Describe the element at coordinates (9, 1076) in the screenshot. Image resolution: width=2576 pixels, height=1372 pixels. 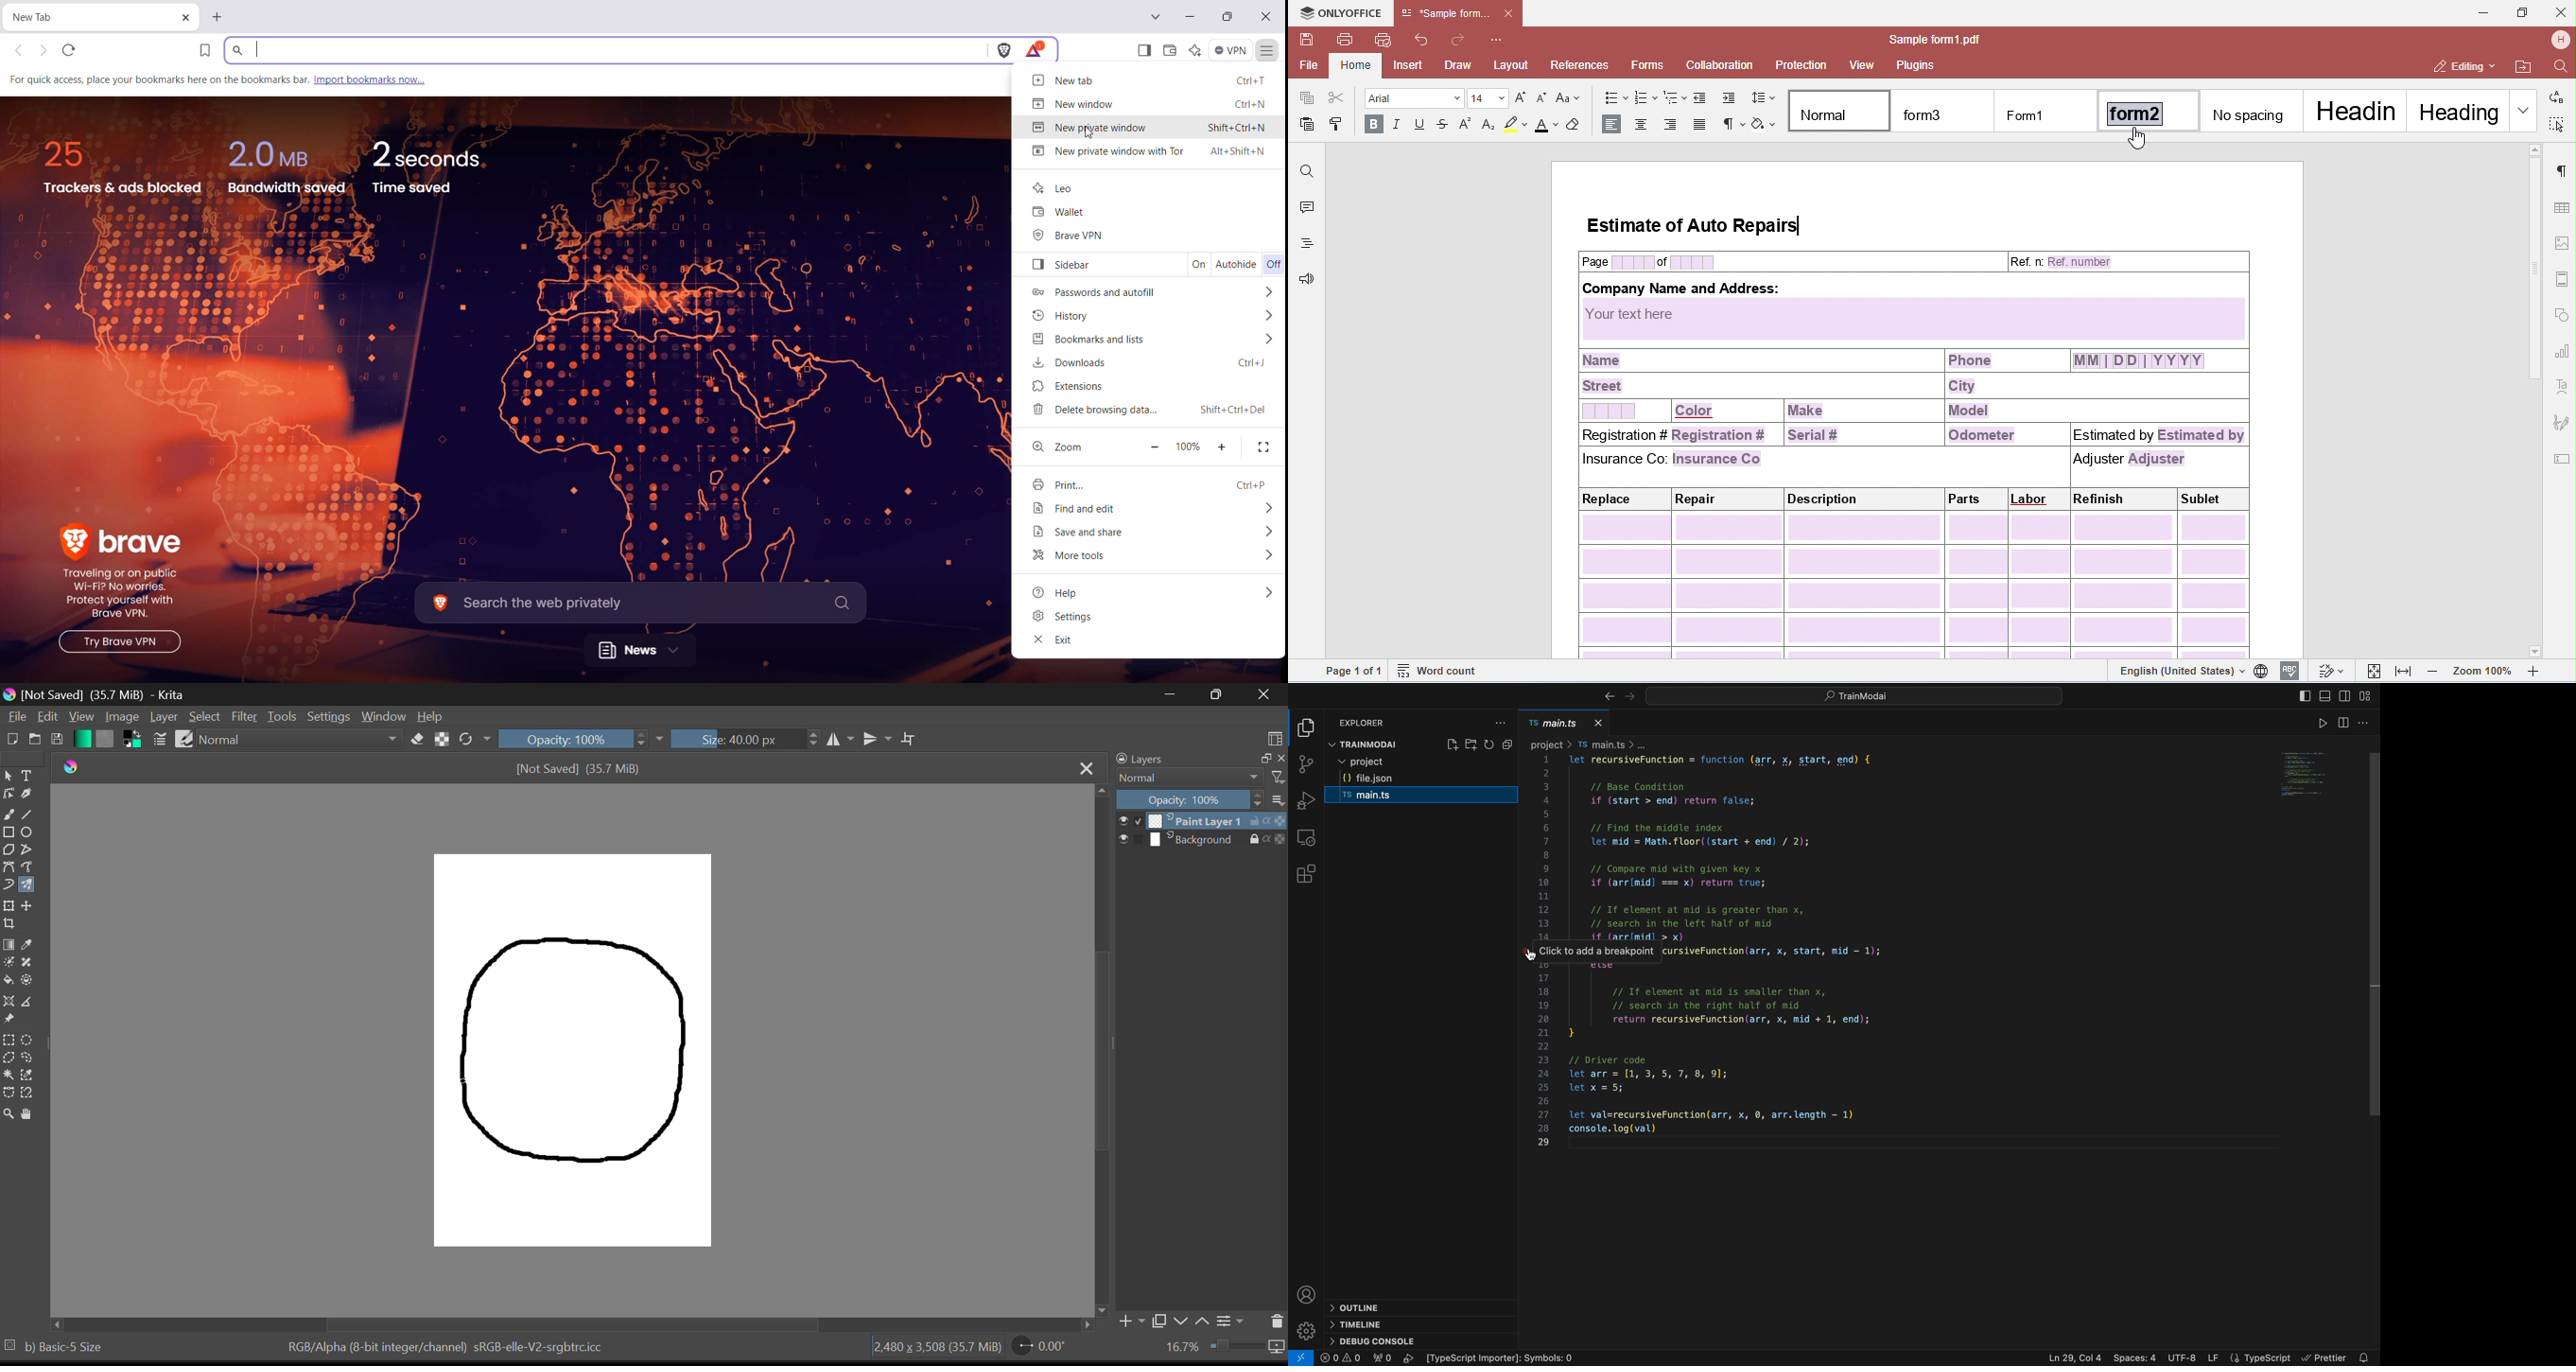
I see `Continuous Selection` at that location.